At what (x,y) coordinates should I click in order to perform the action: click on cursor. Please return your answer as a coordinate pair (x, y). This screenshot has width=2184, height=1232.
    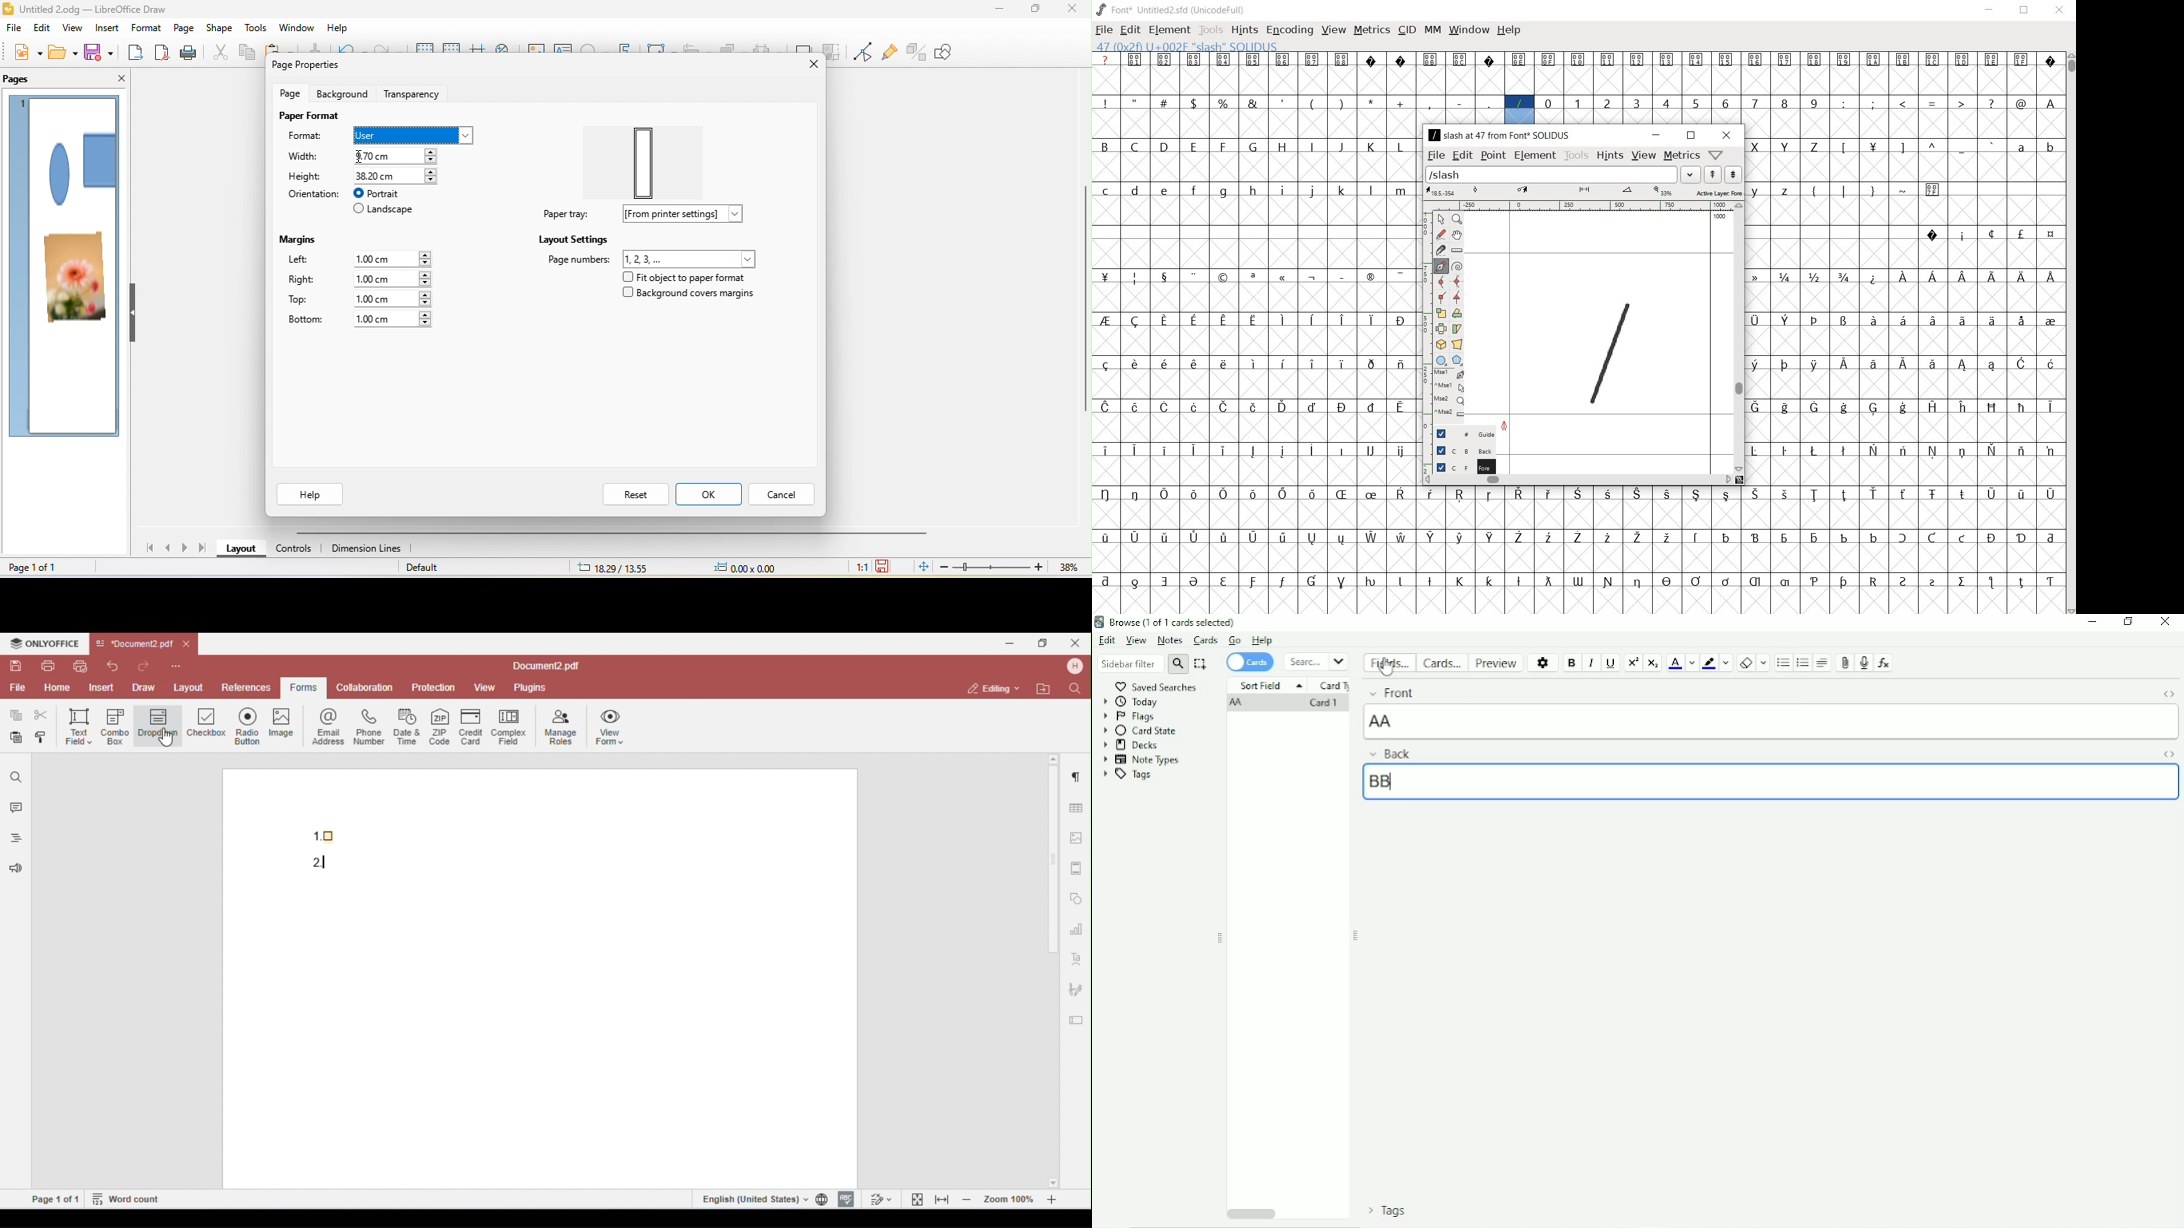
    Looking at the image, I should click on (1387, 667).